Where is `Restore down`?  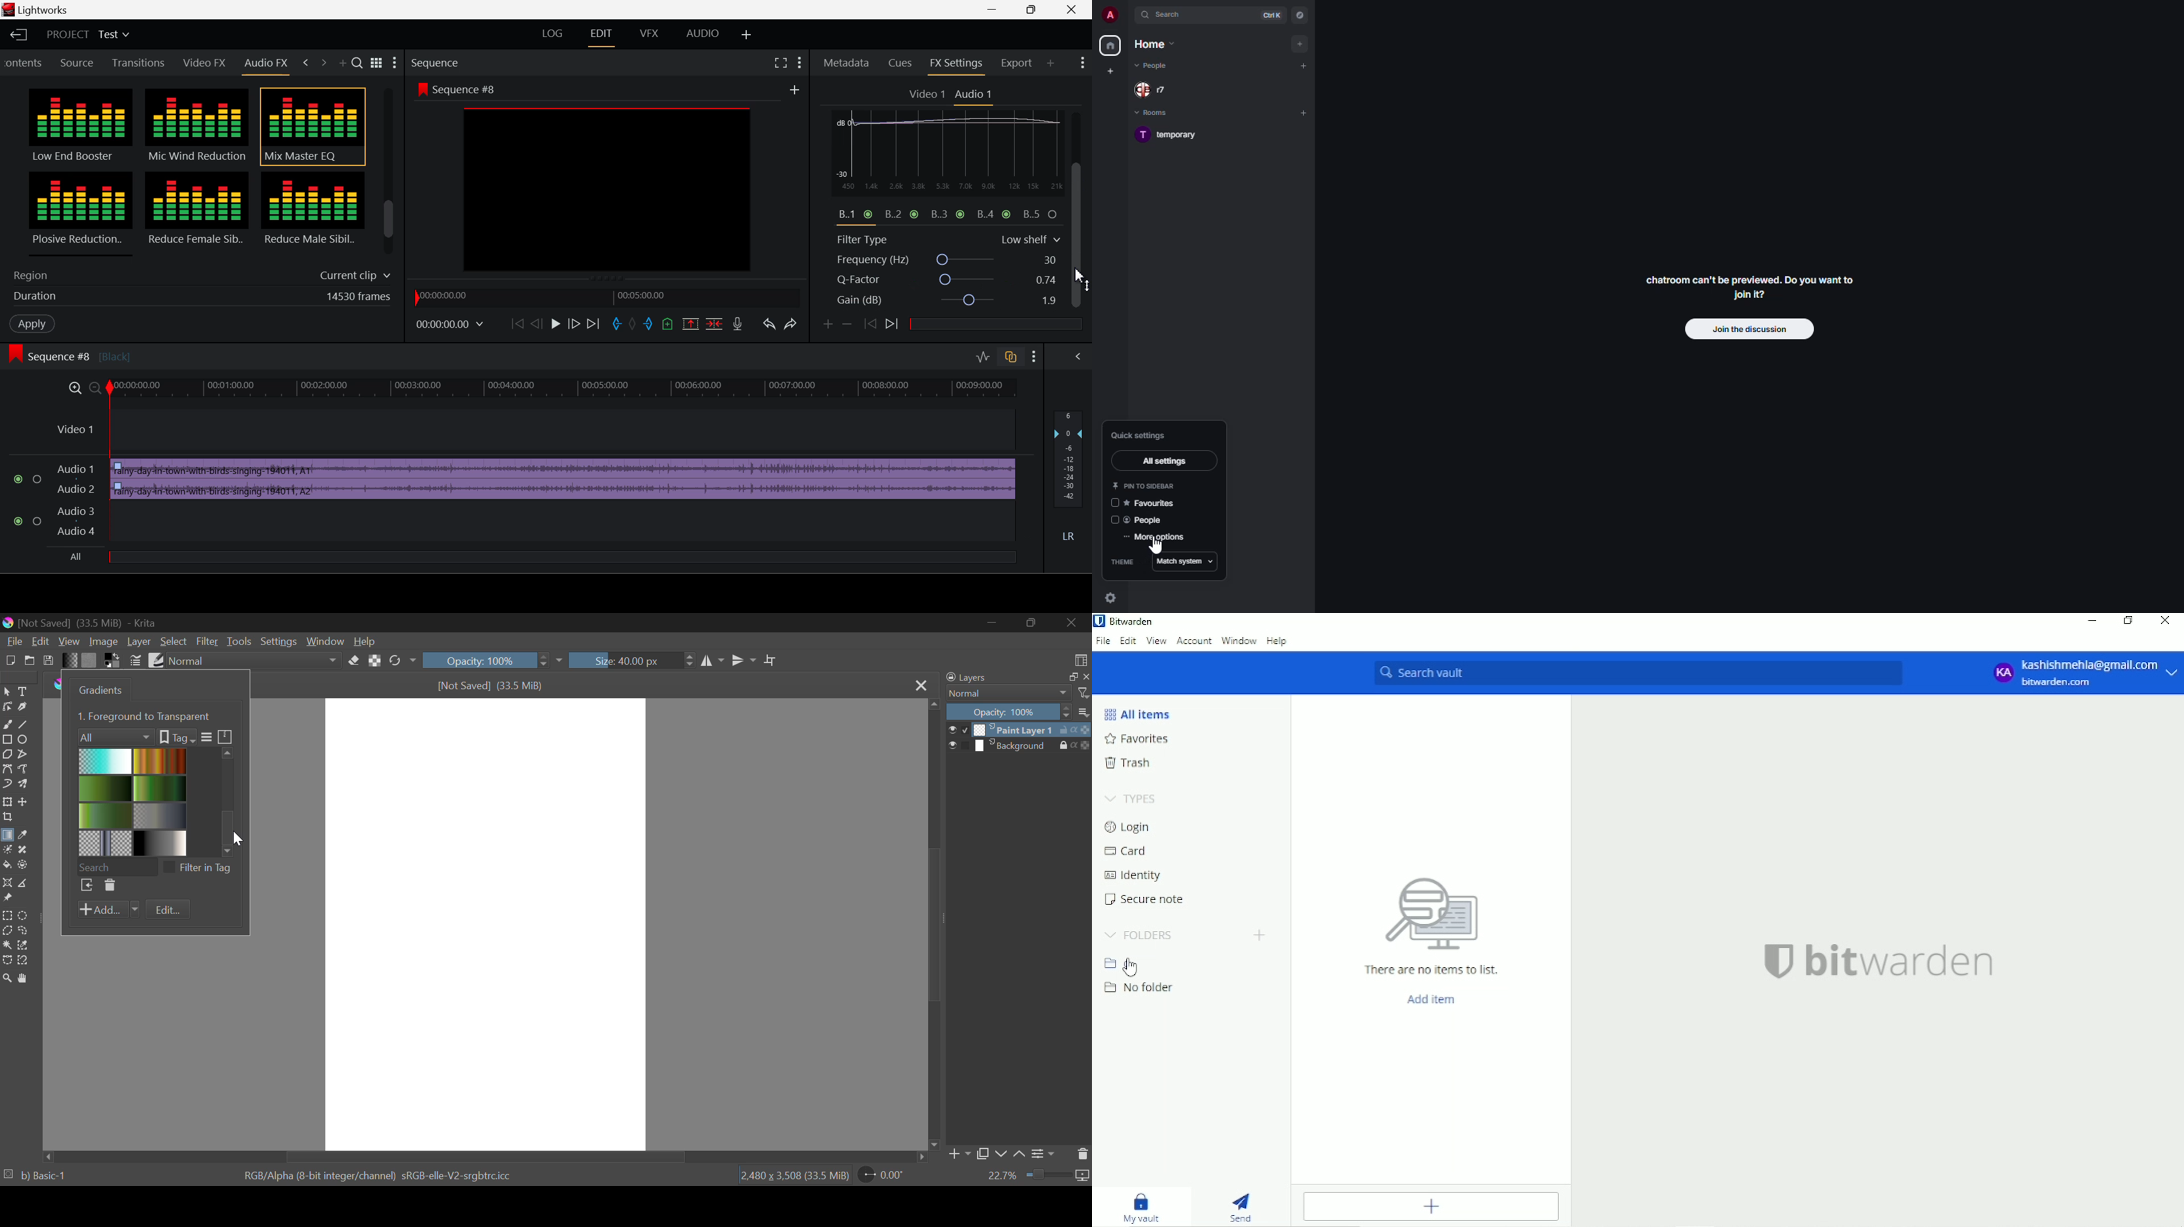 Restore down is located at coordinates (2127, 622).